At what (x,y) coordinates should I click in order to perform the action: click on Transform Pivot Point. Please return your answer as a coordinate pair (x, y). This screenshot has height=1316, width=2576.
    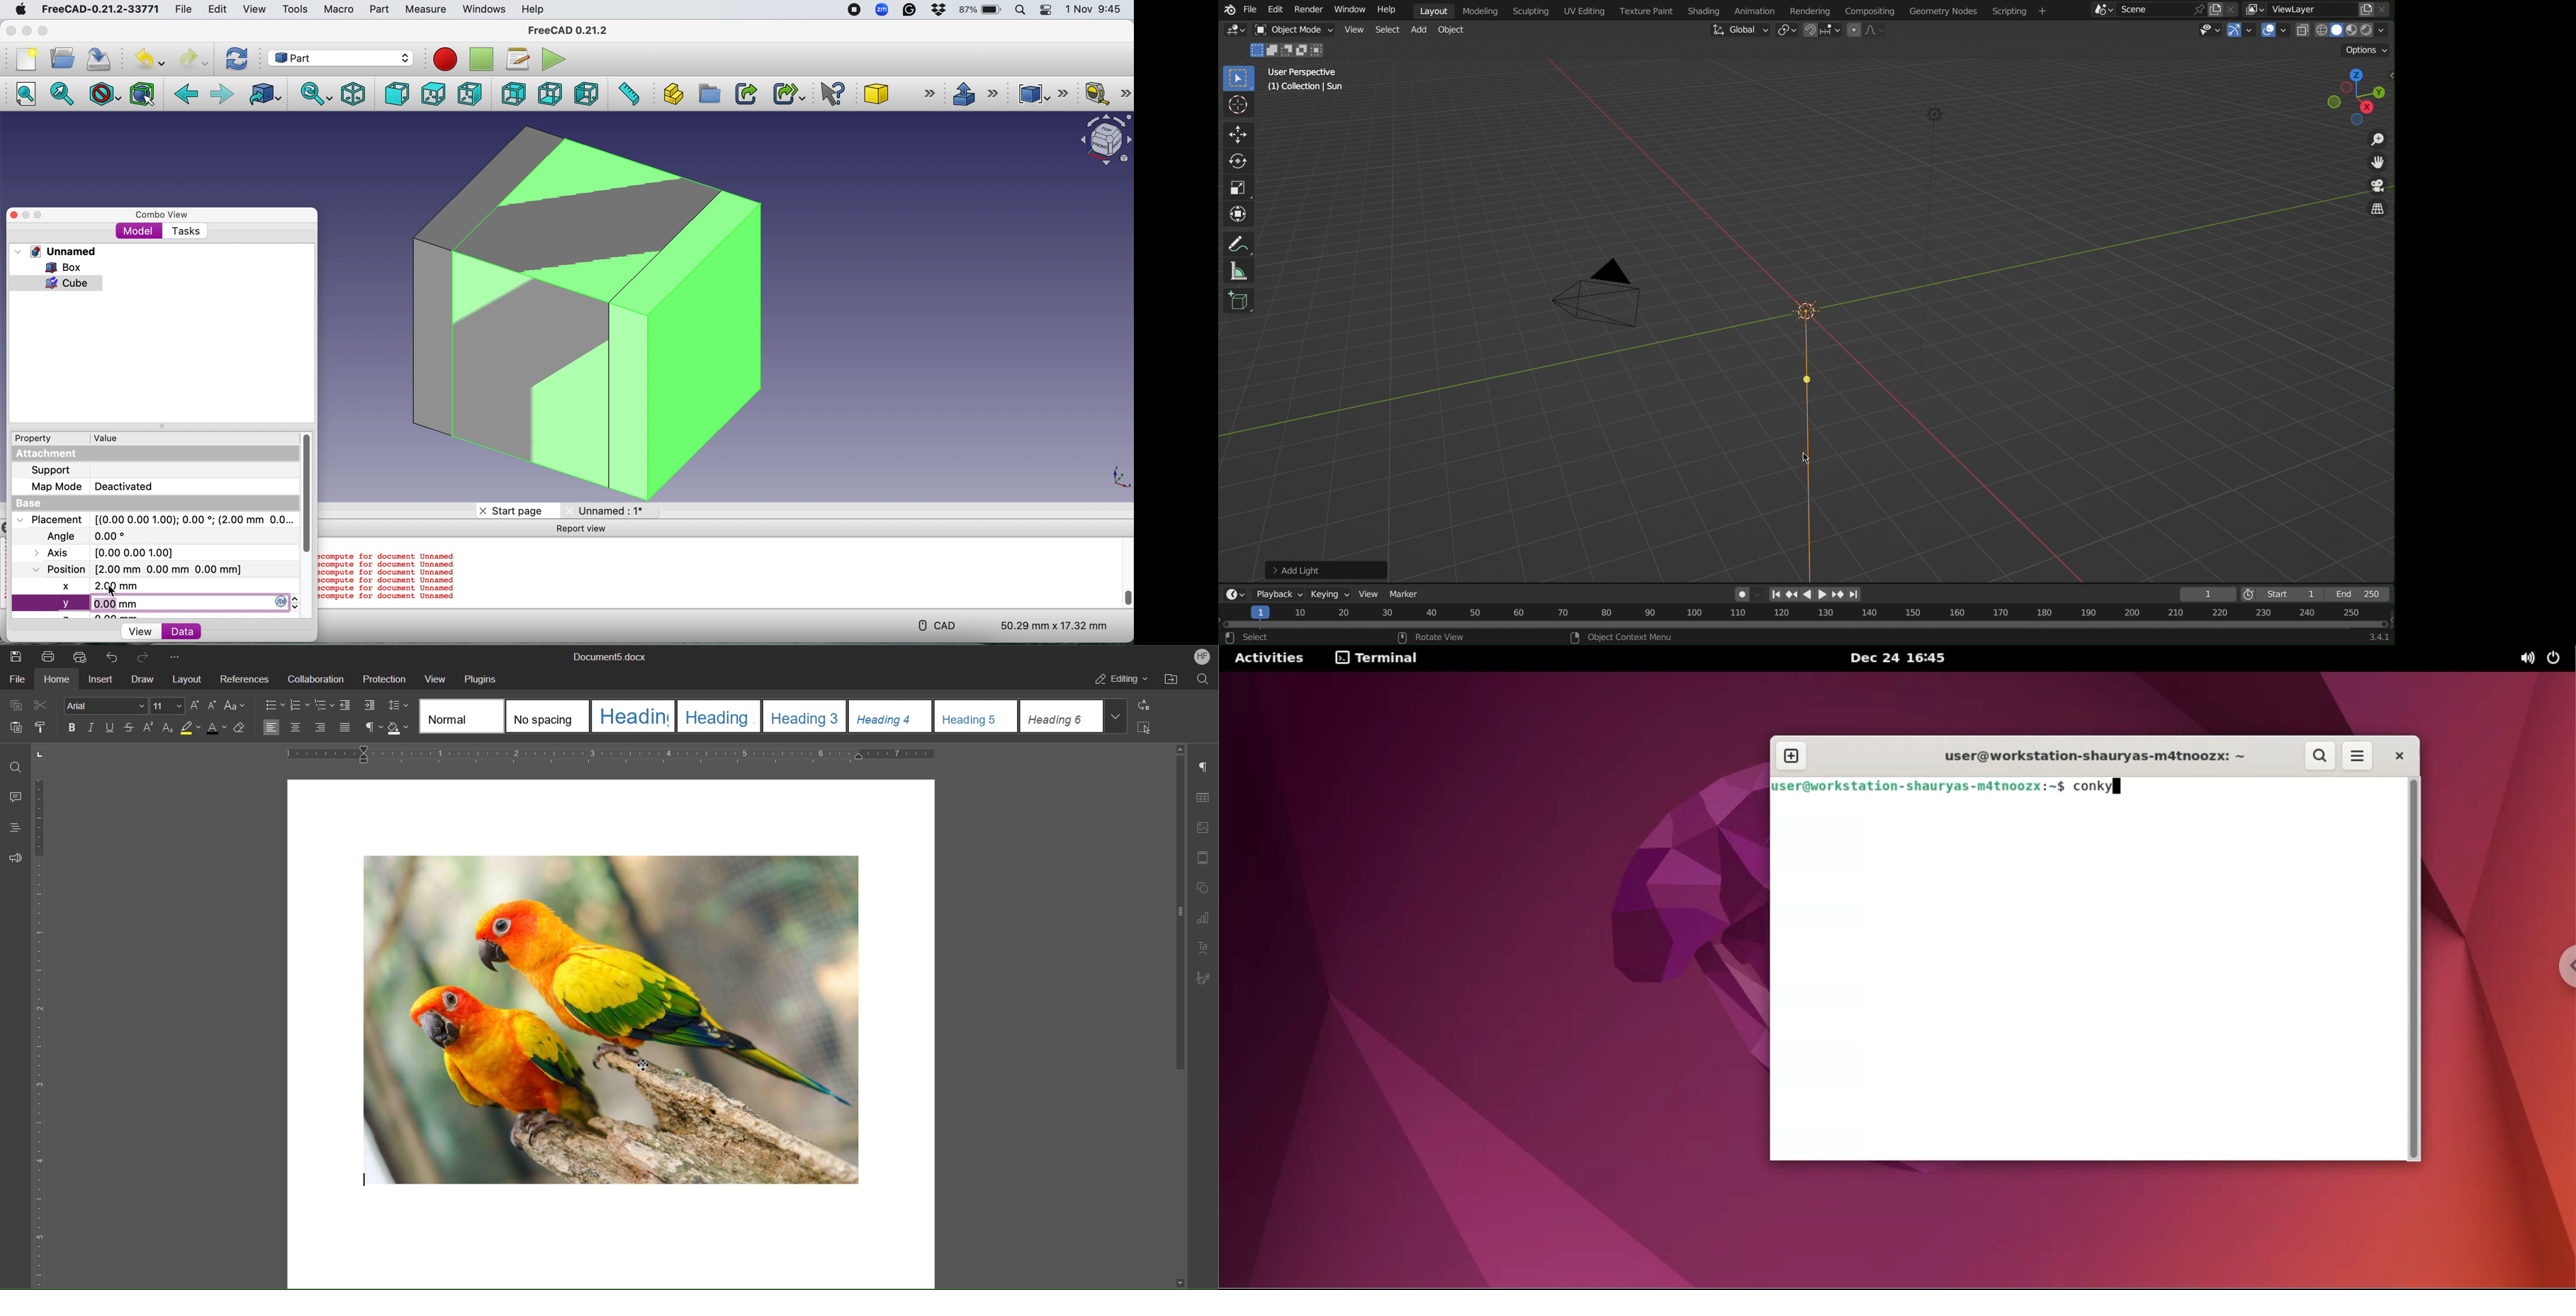
    Looking at the image, I should click on (1787, 31).